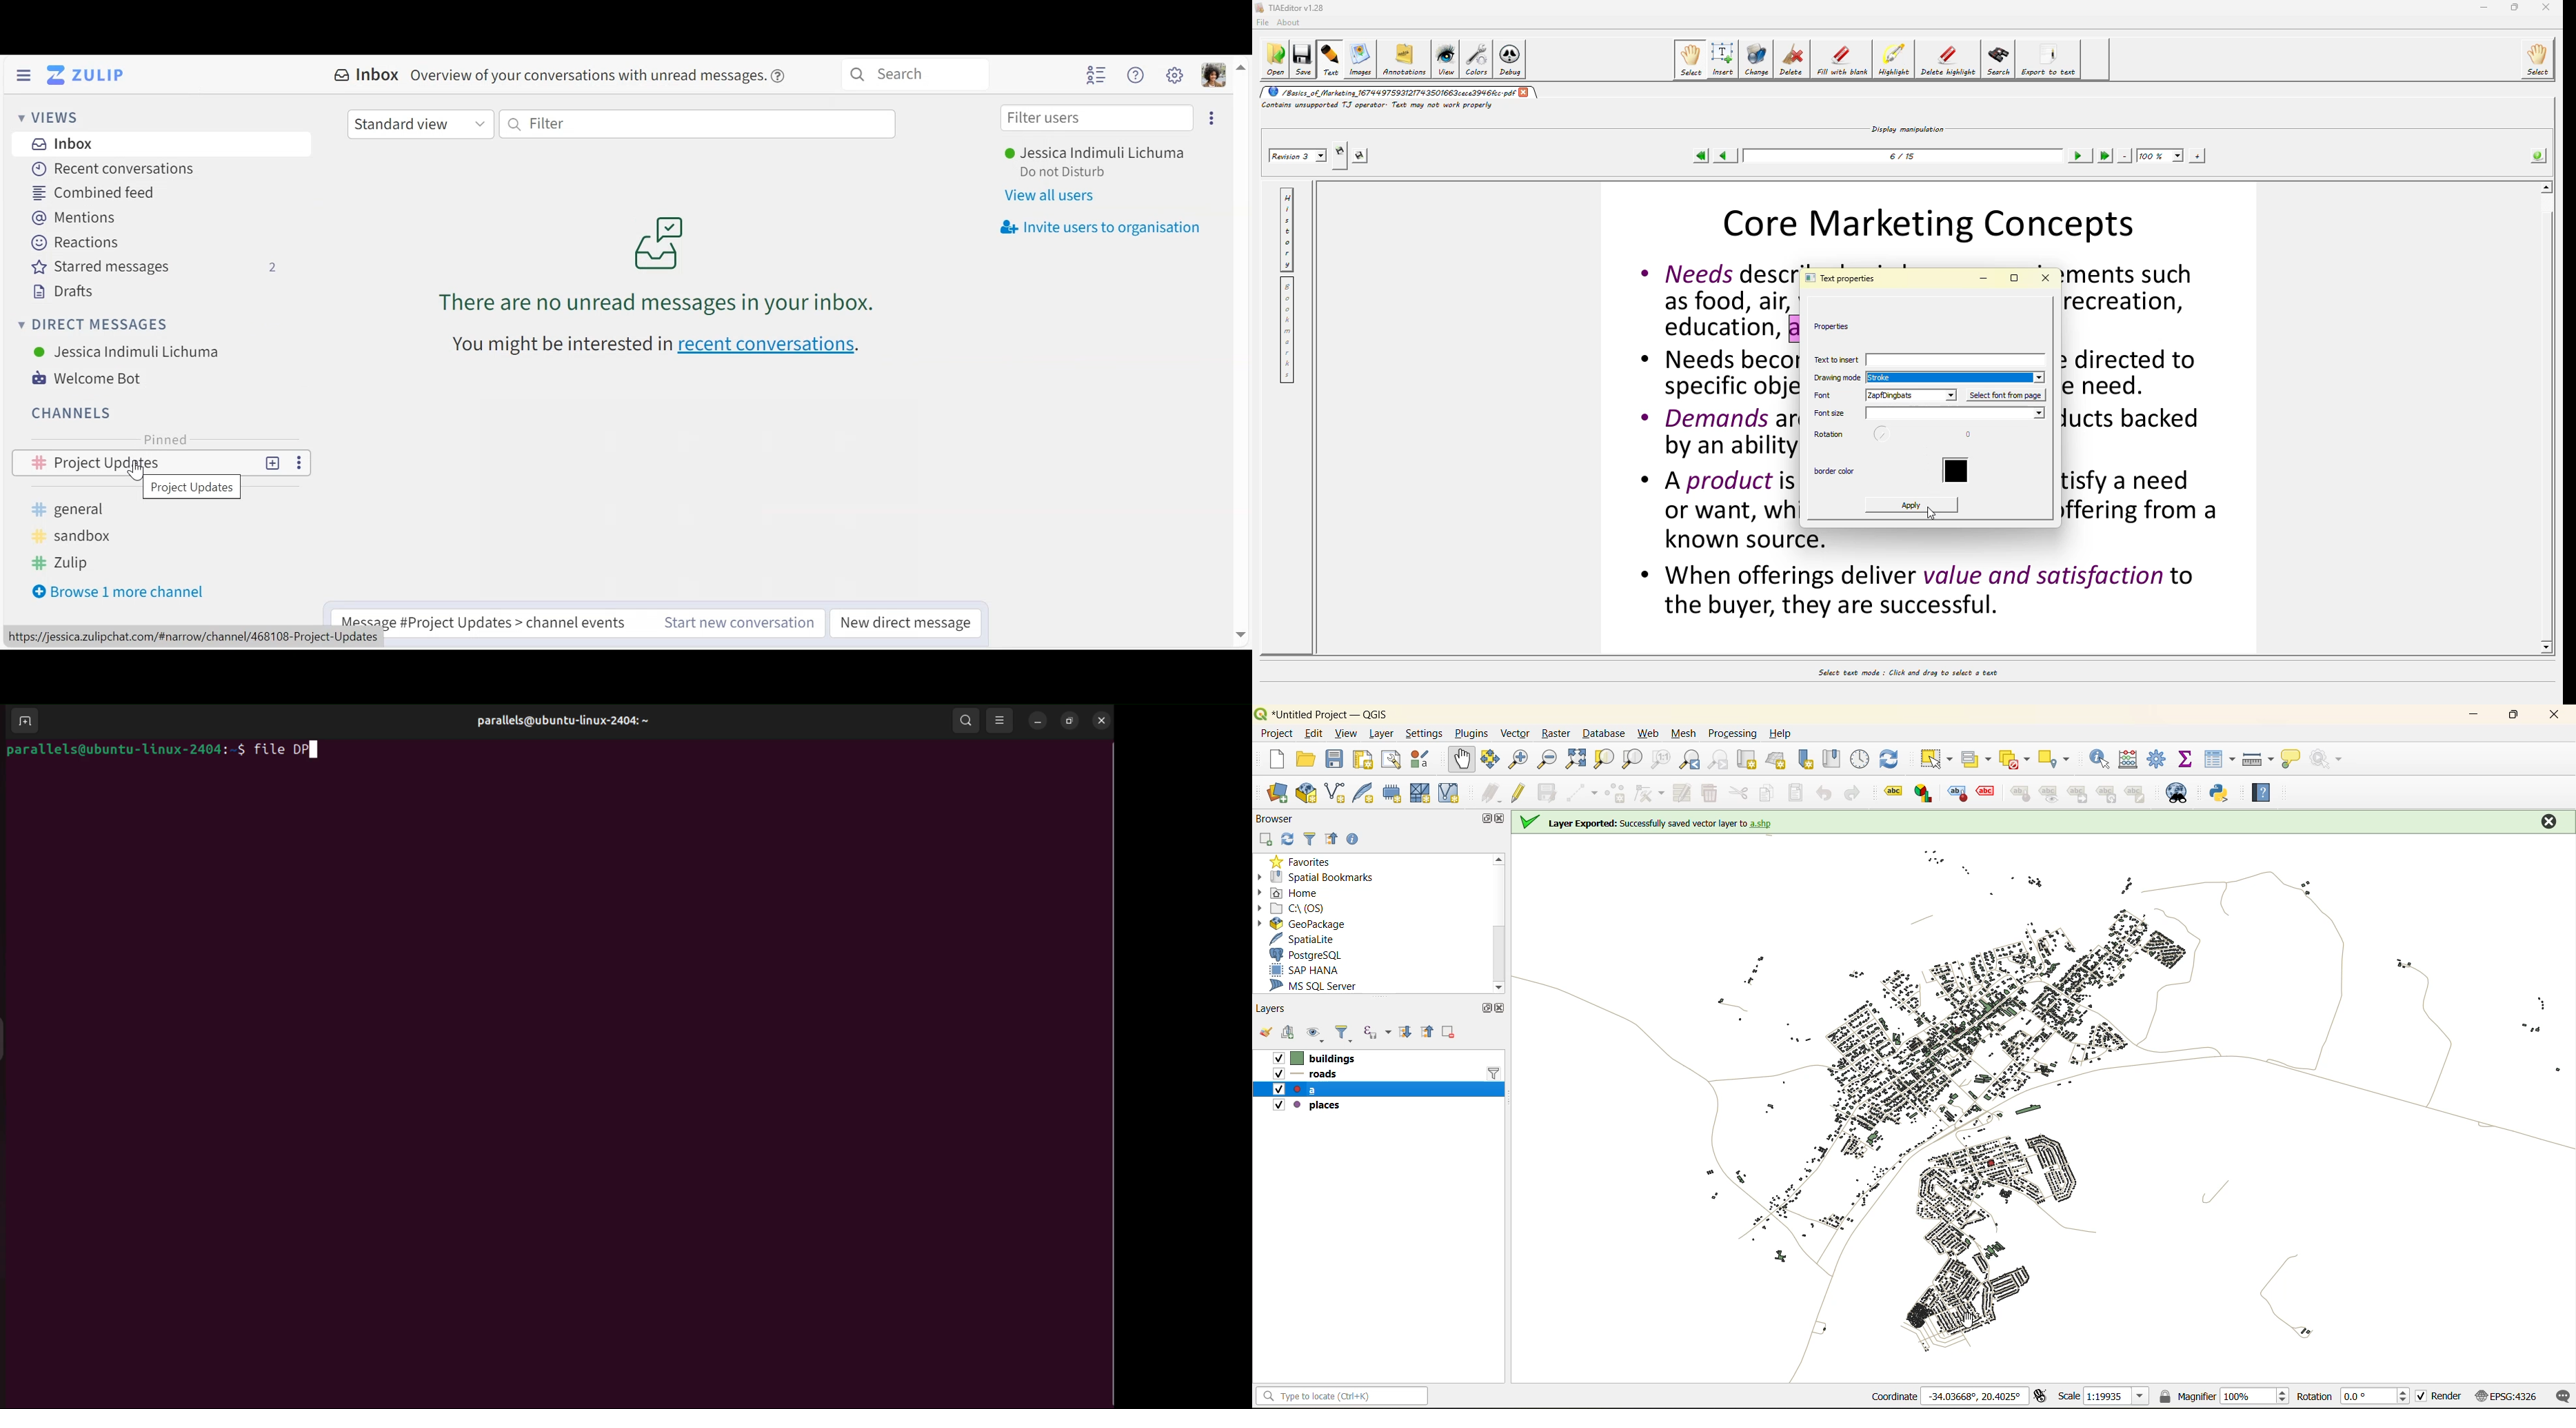  What do you see at coordinates (1097, 118) in the screenshot?
I see `Filter users` at bounding box center [1097, 118].